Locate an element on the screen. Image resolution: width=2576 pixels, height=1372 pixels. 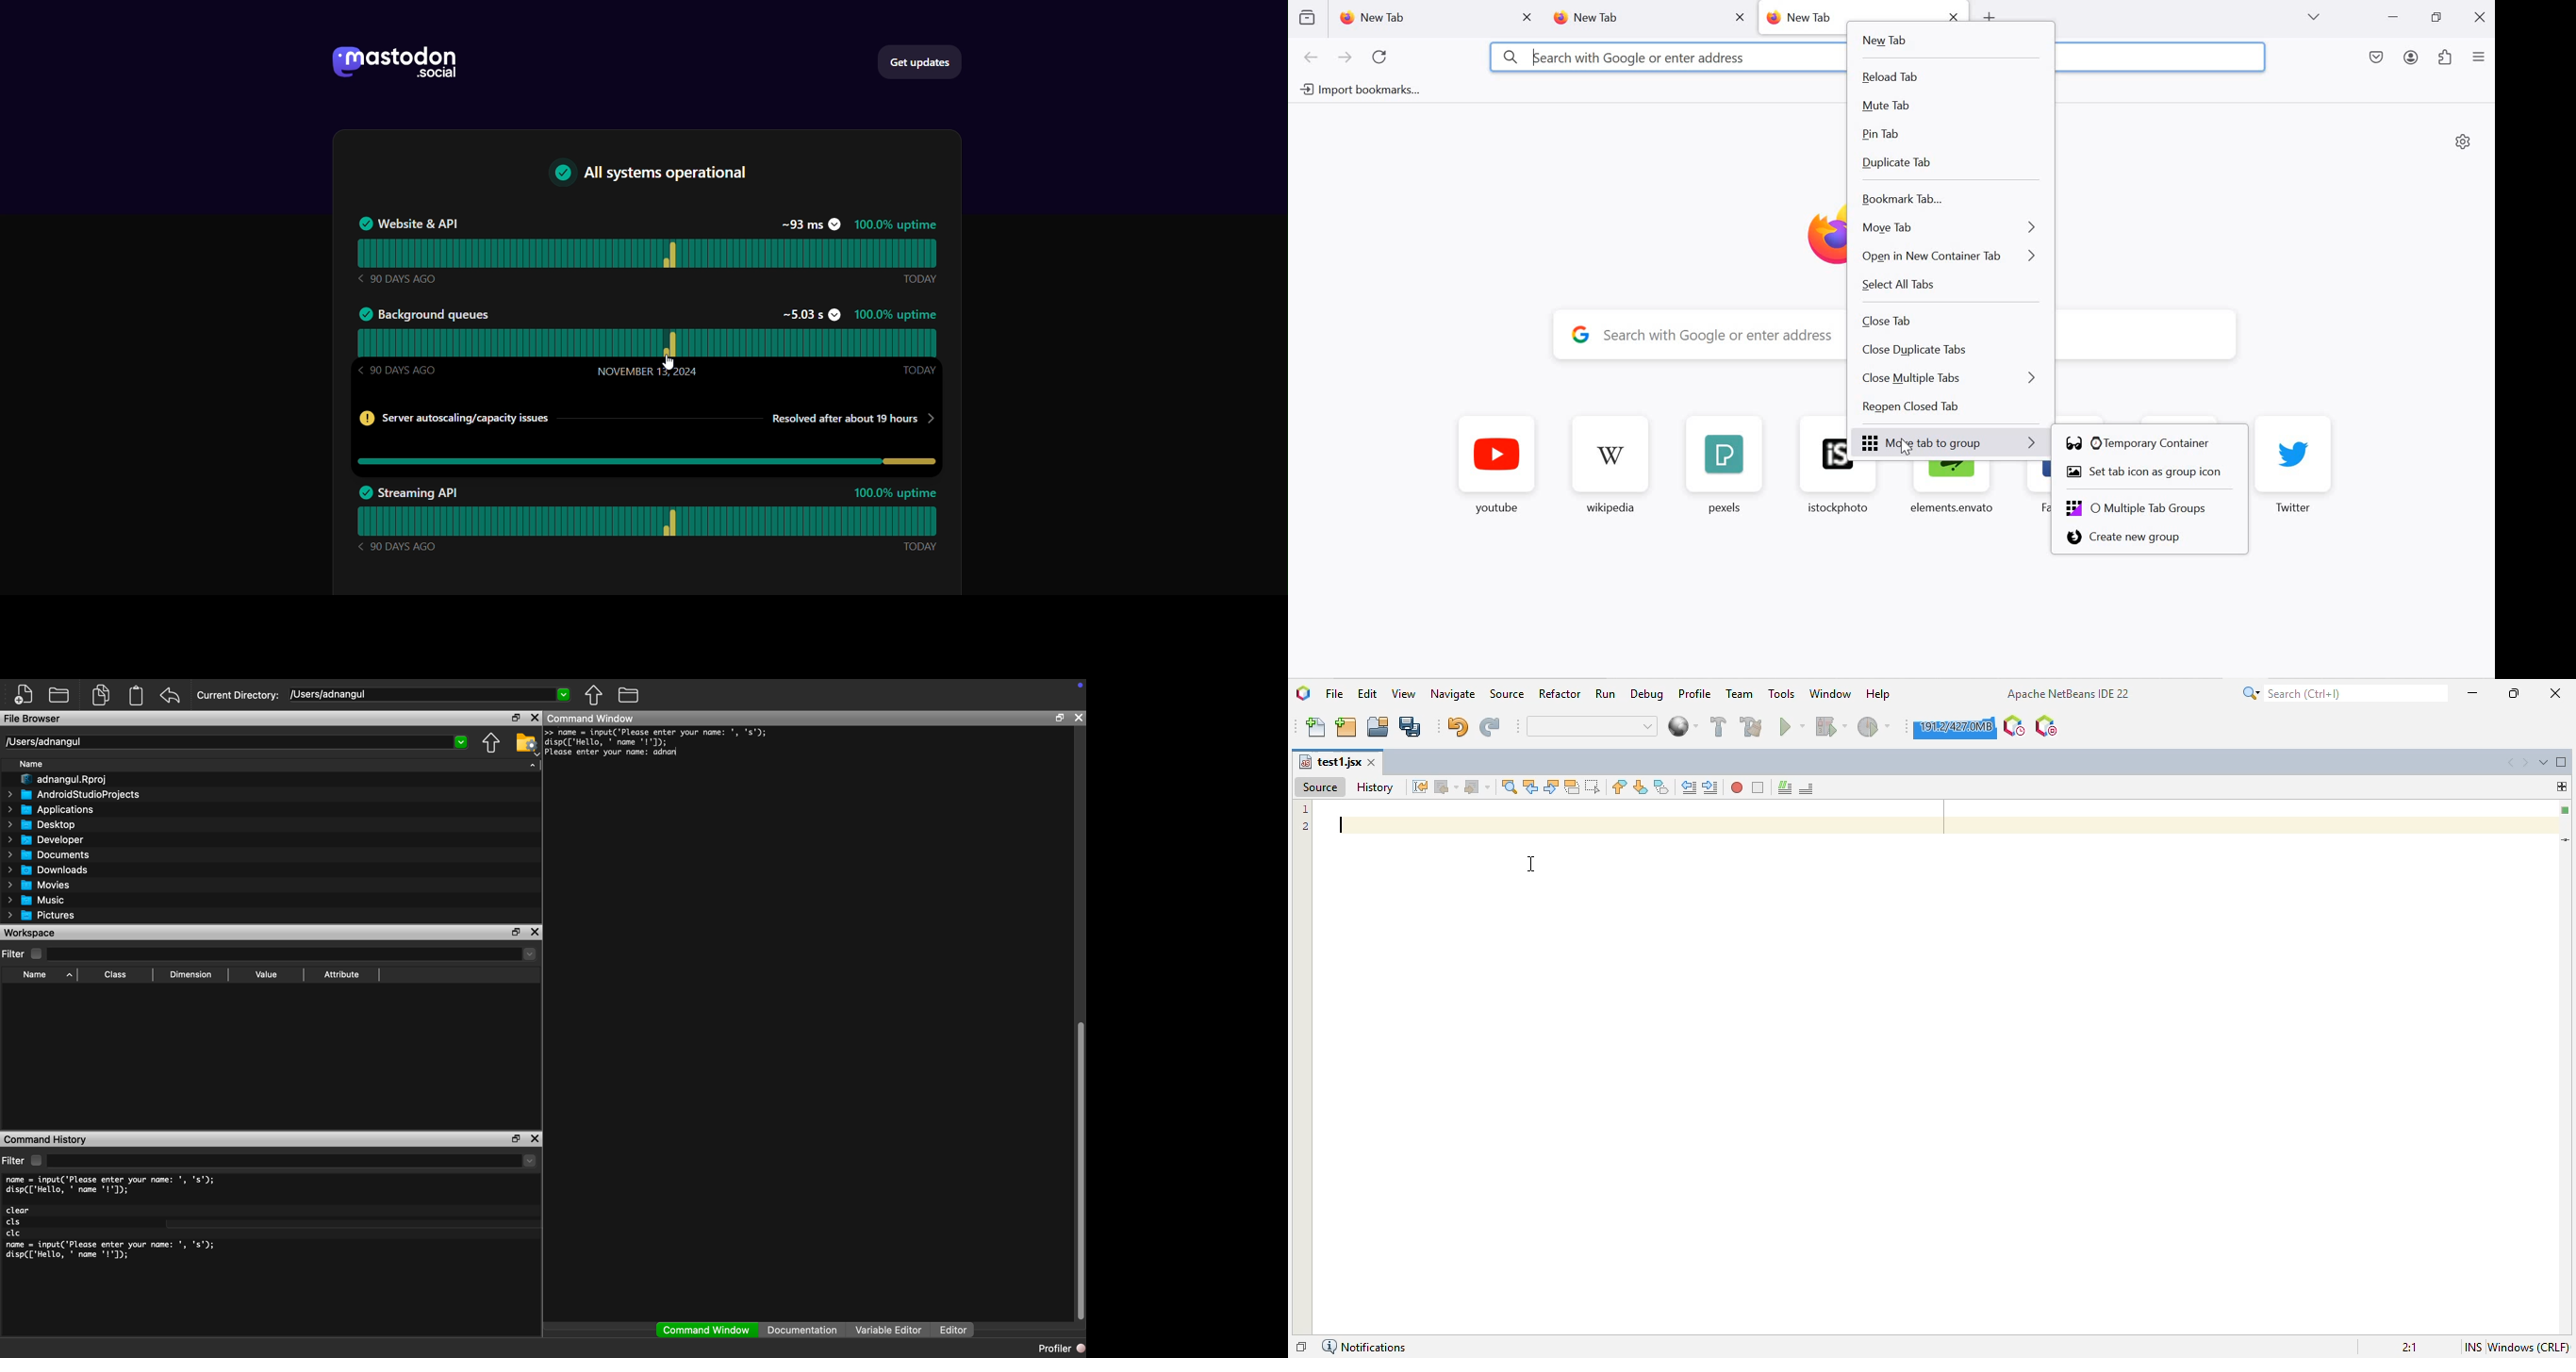
set tab icon as group icon is located at coordinates (2148, 472).